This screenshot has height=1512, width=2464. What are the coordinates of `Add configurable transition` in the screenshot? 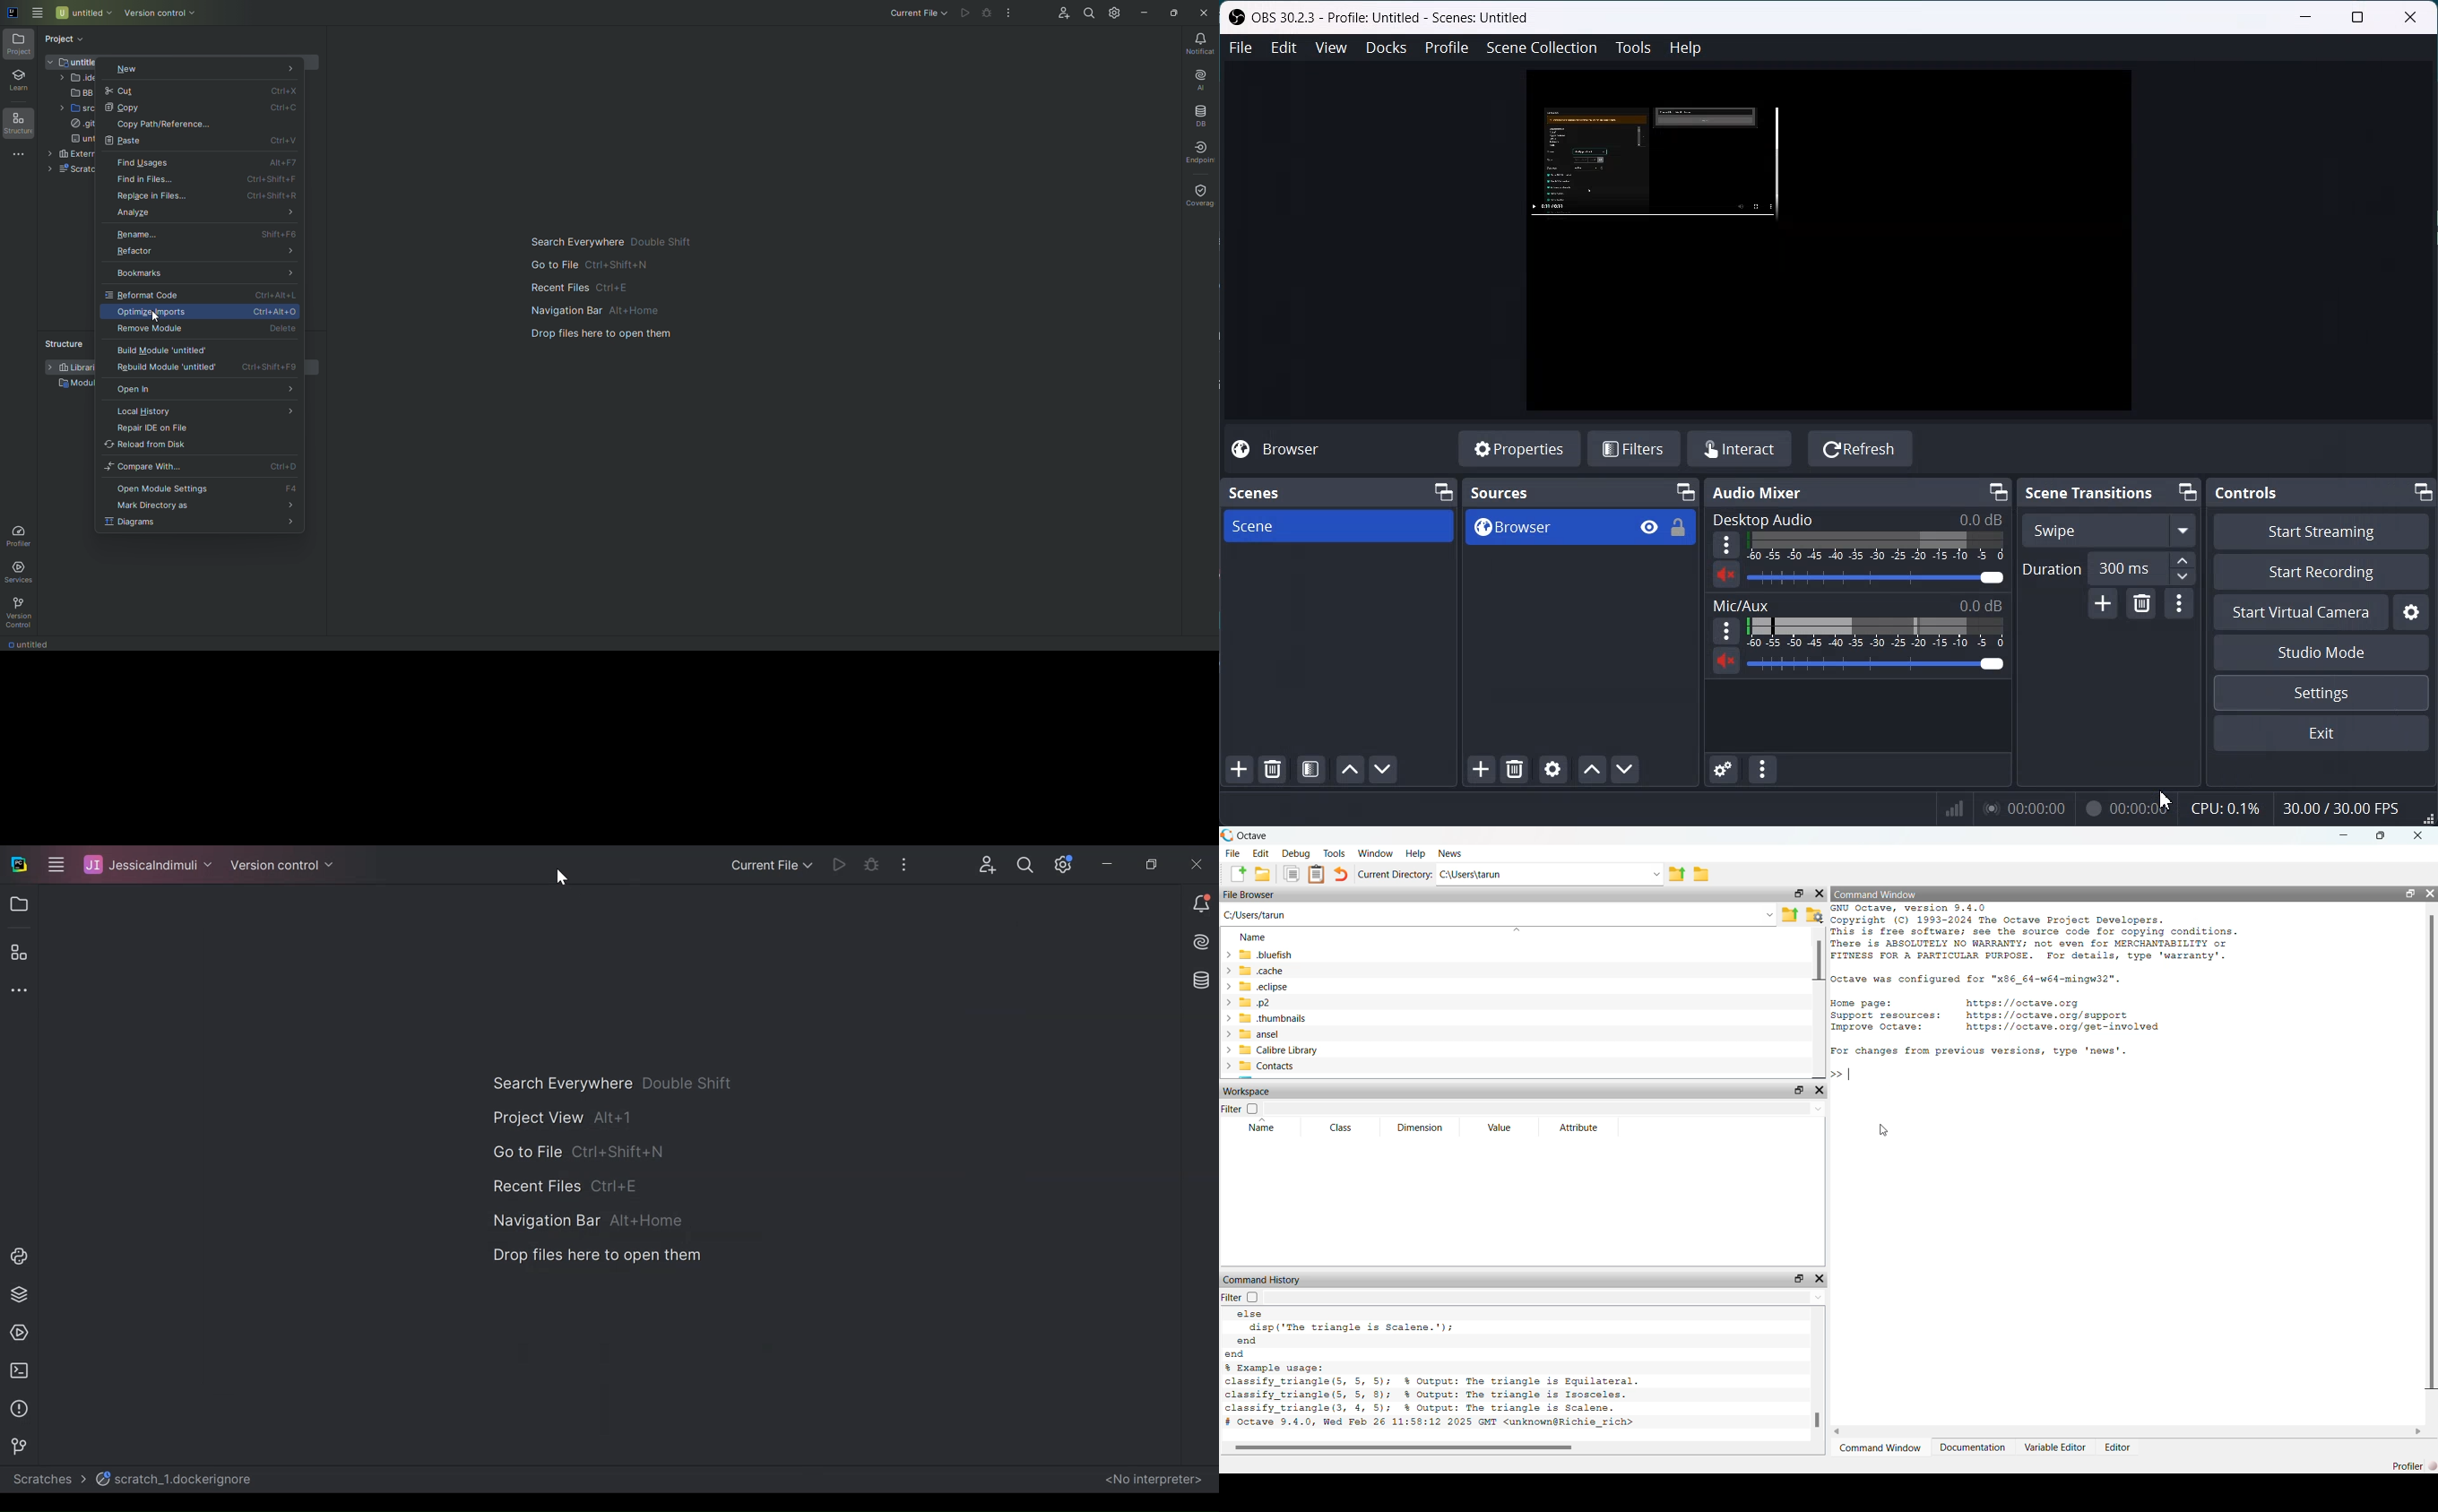 It's located at (2102, 605).